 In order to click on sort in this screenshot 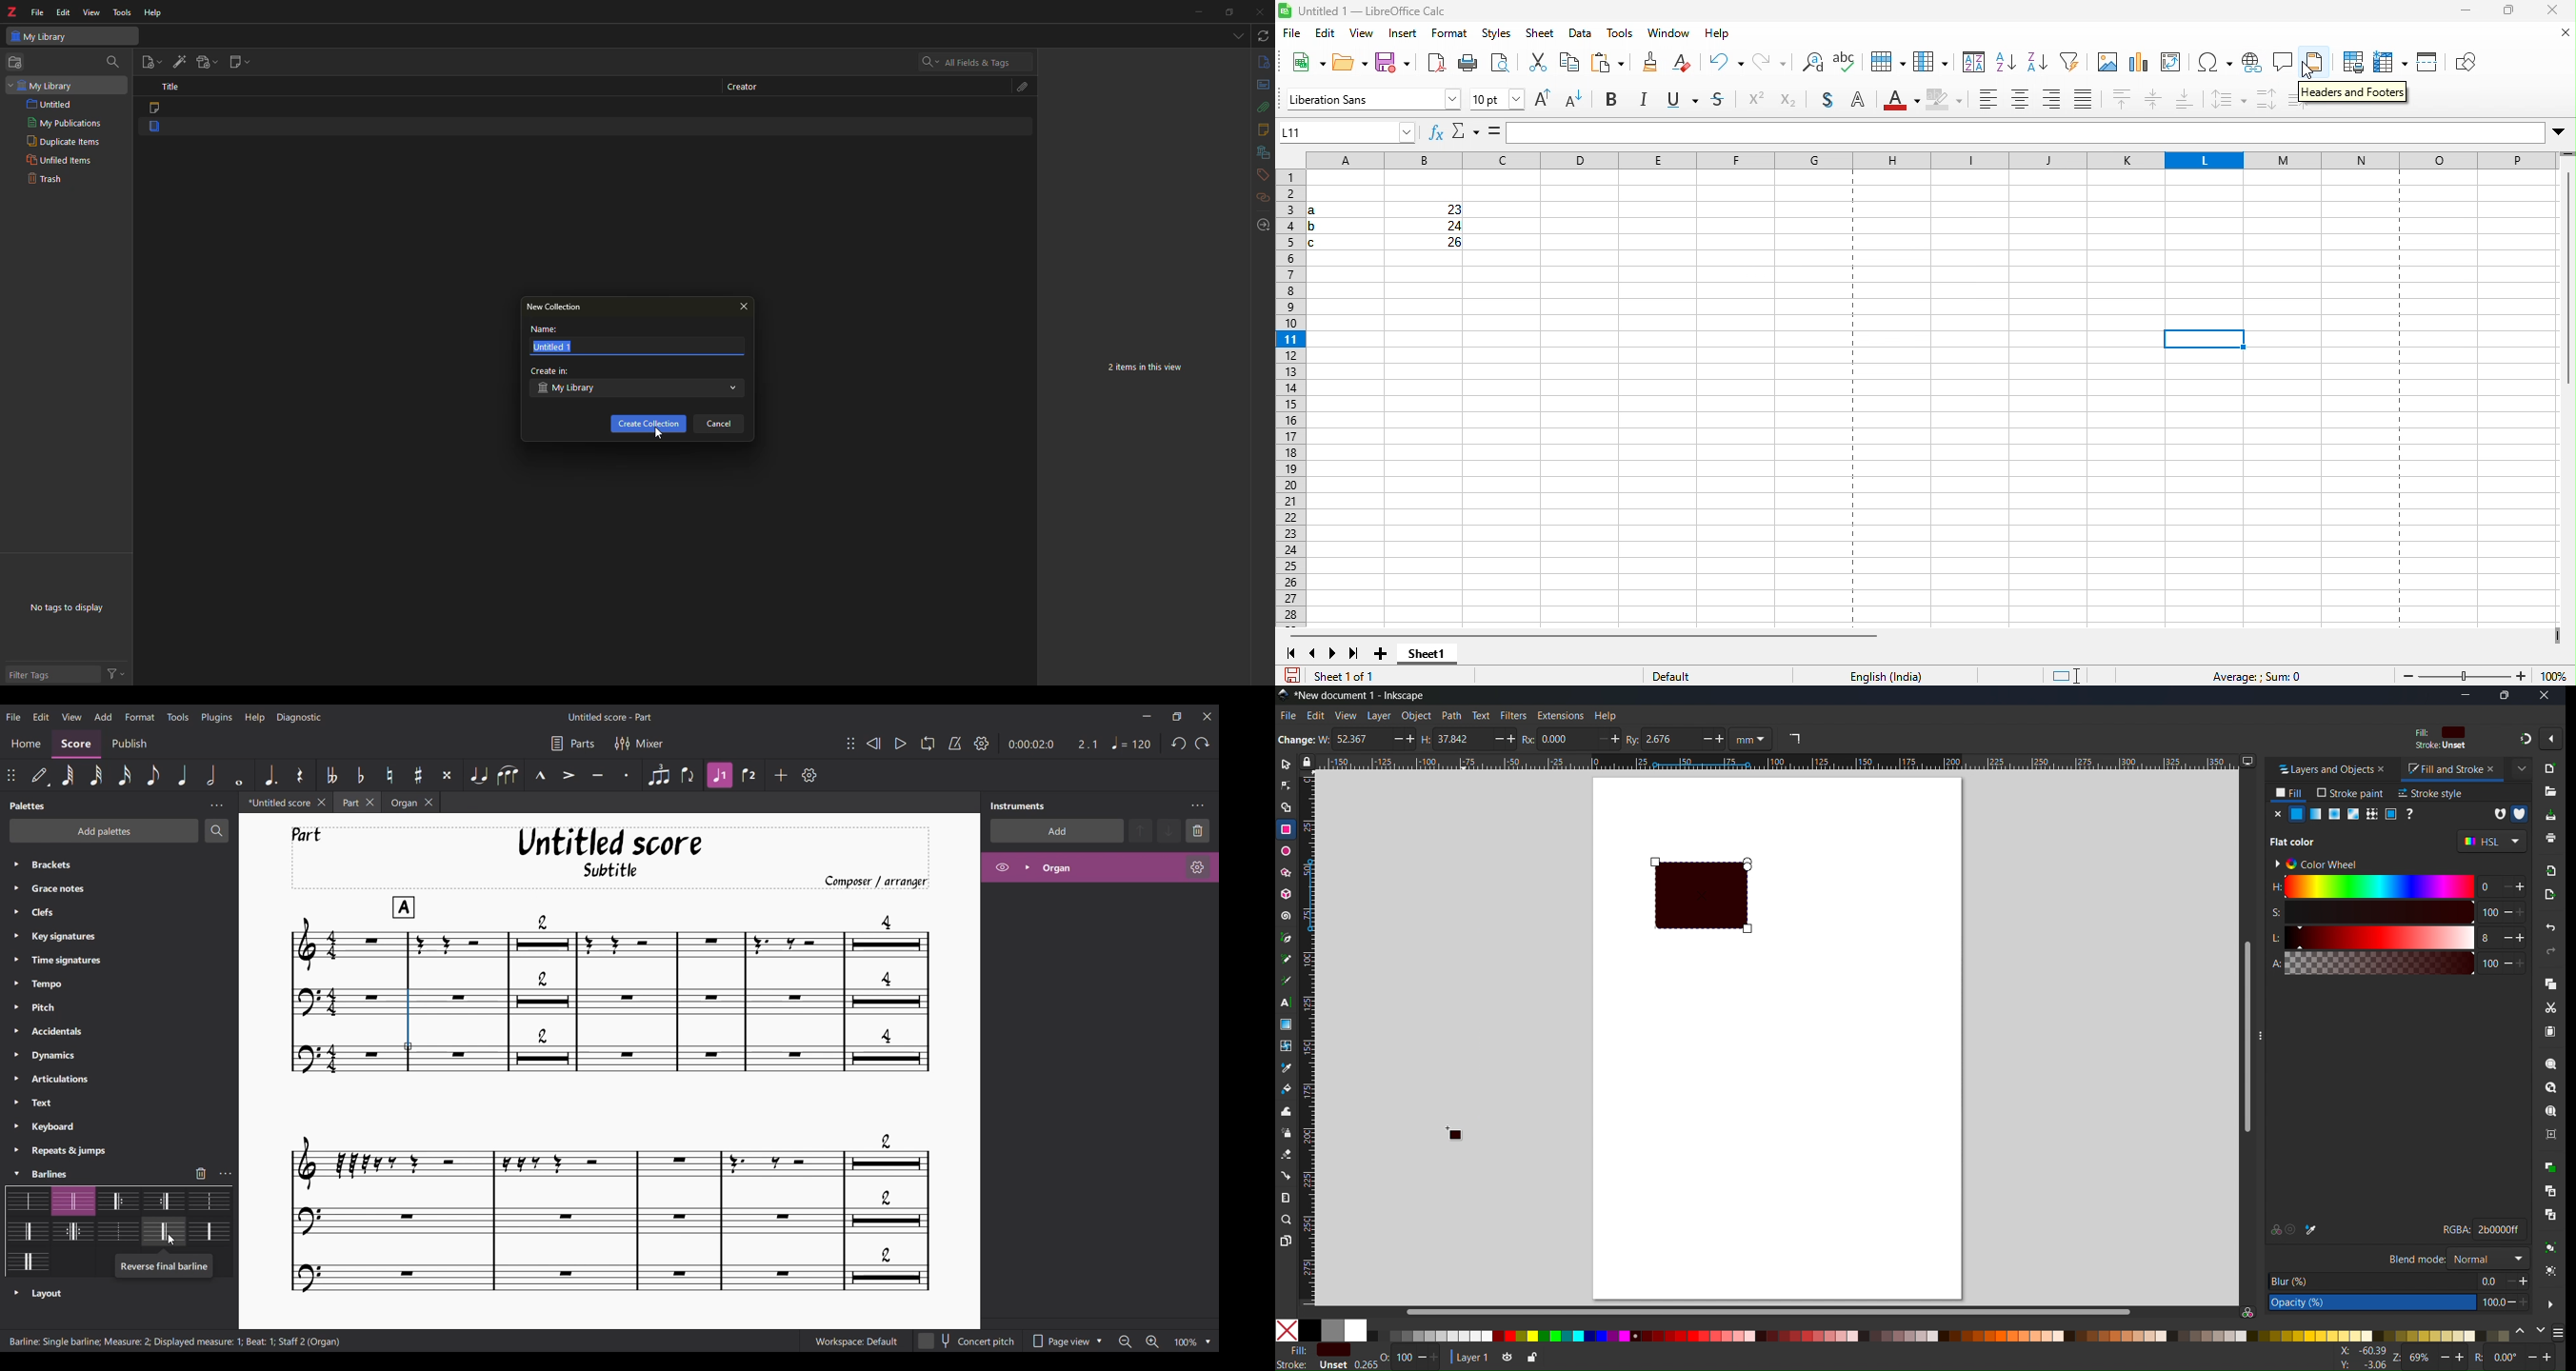, I will do `click(1931, 62)`.